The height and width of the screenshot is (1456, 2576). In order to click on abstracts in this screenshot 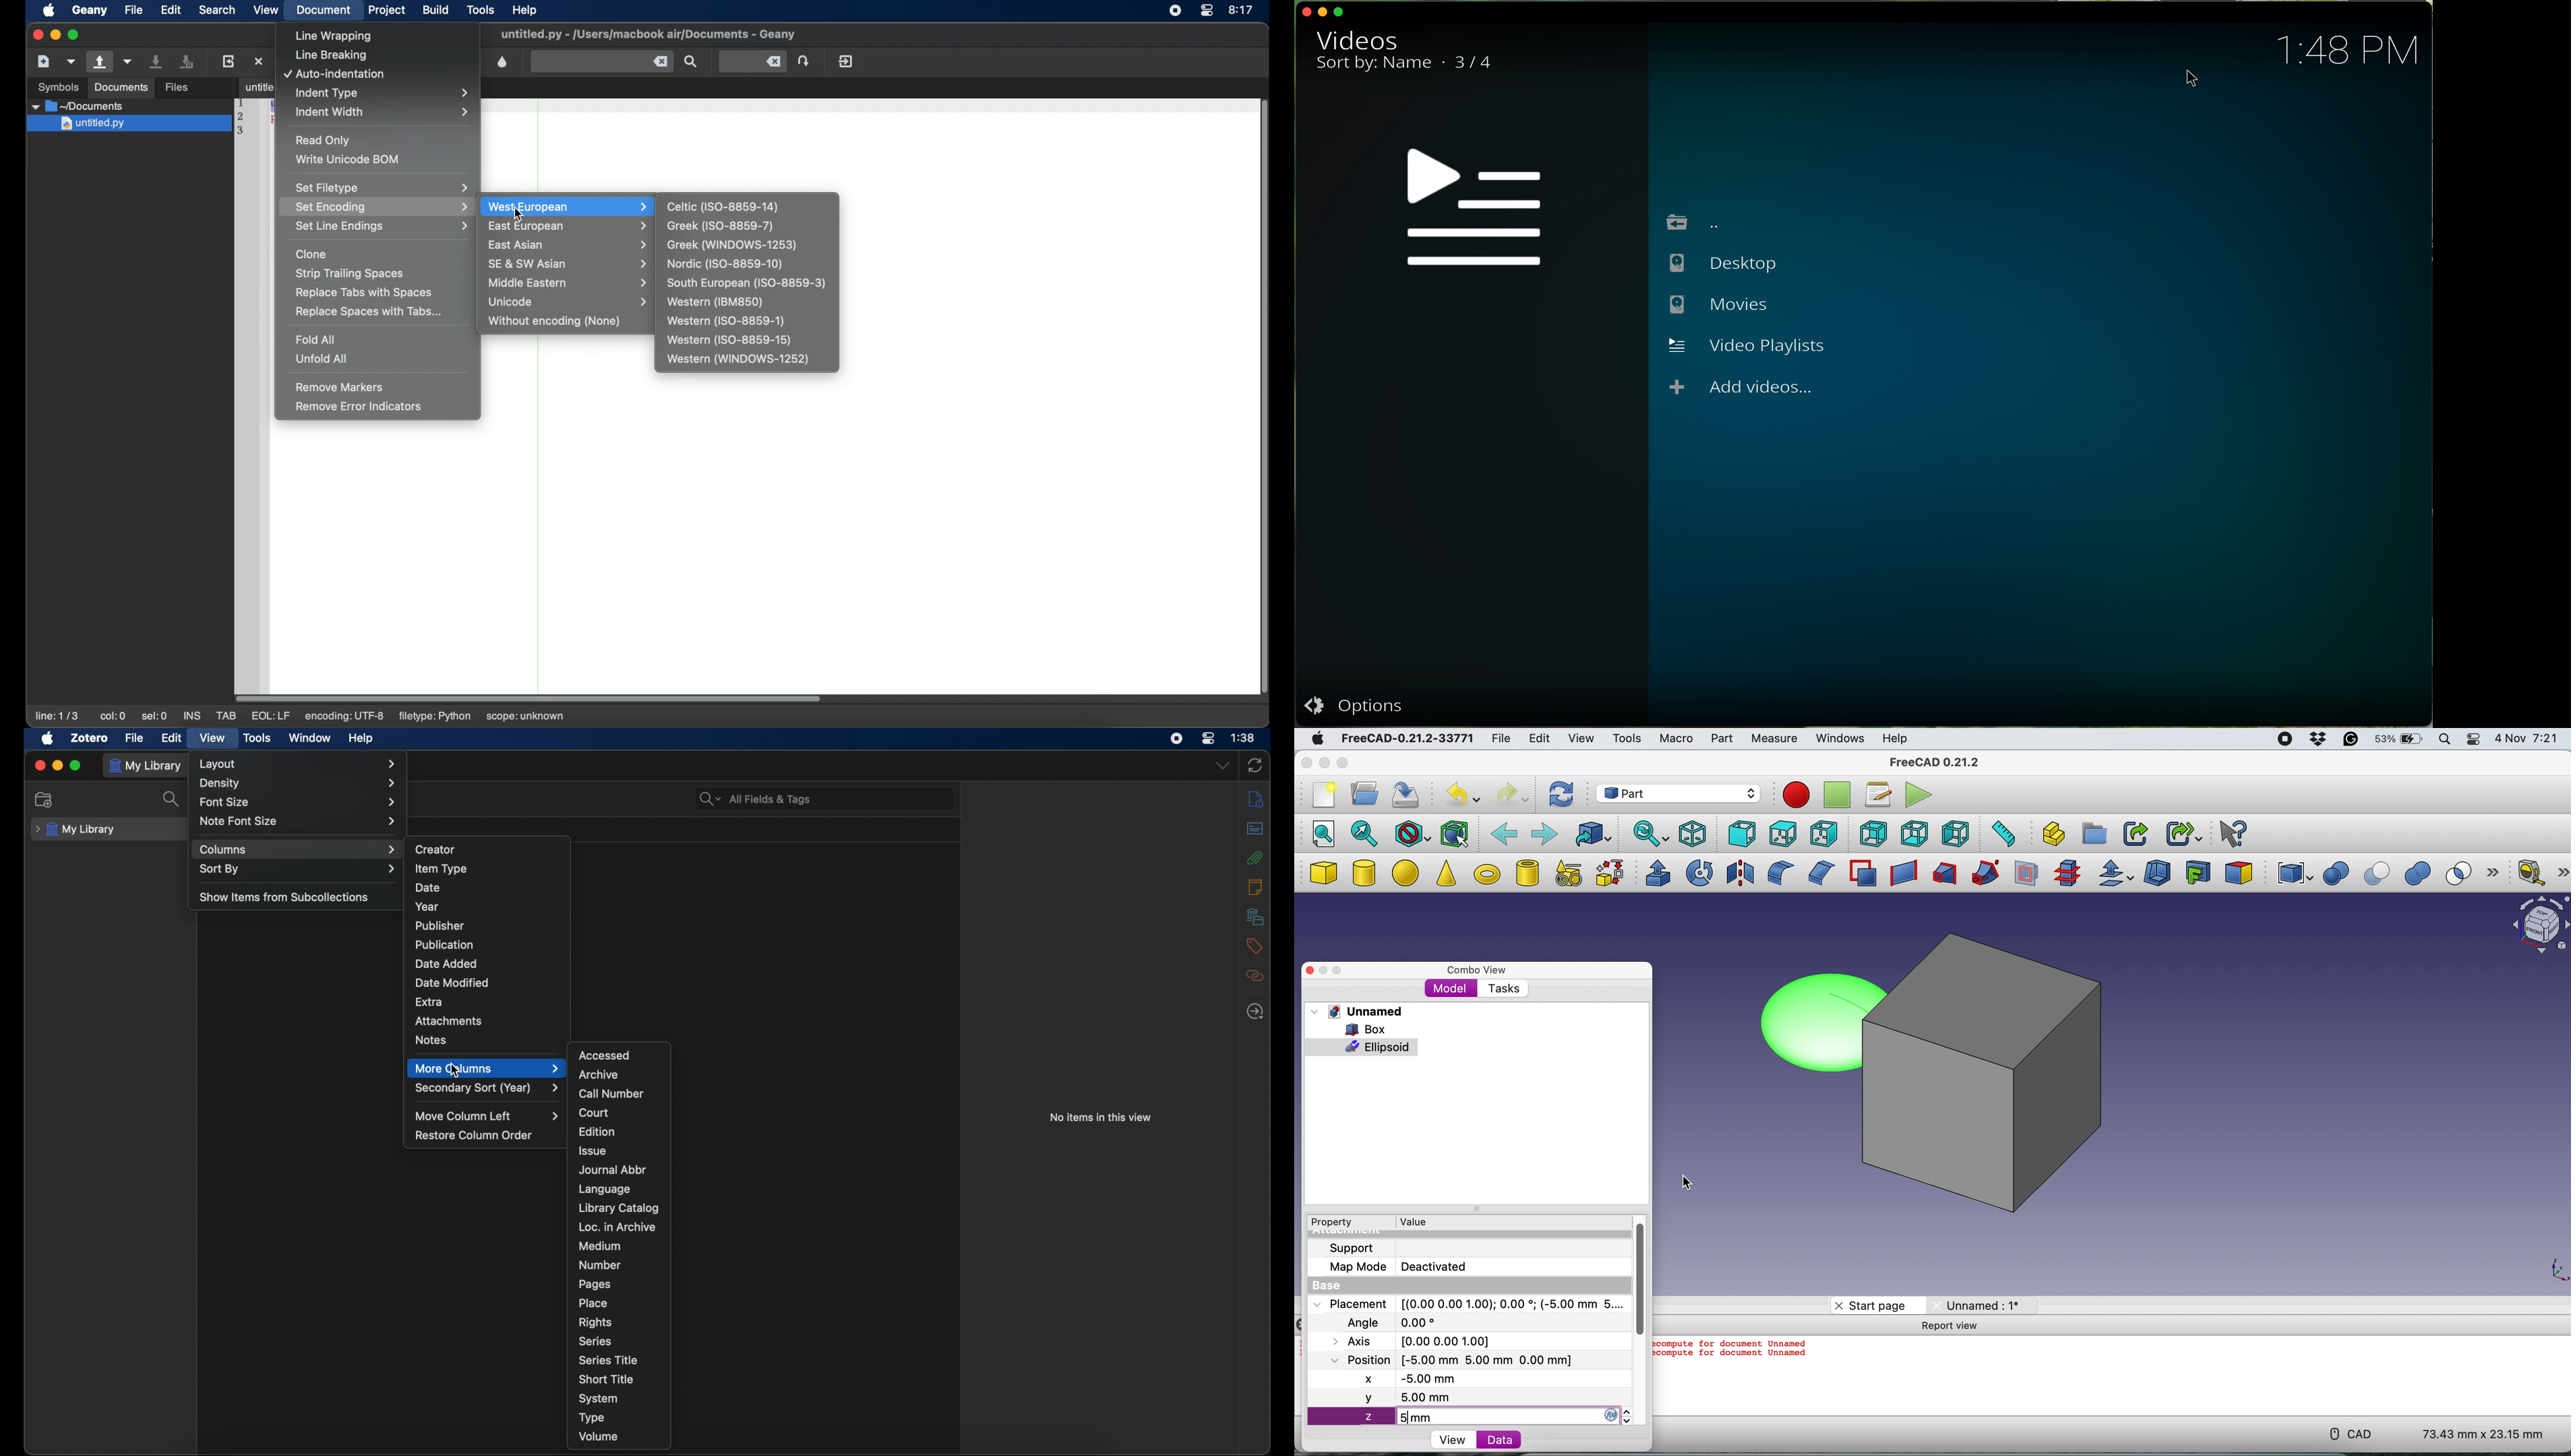, I will do `click(1254, 828)`.